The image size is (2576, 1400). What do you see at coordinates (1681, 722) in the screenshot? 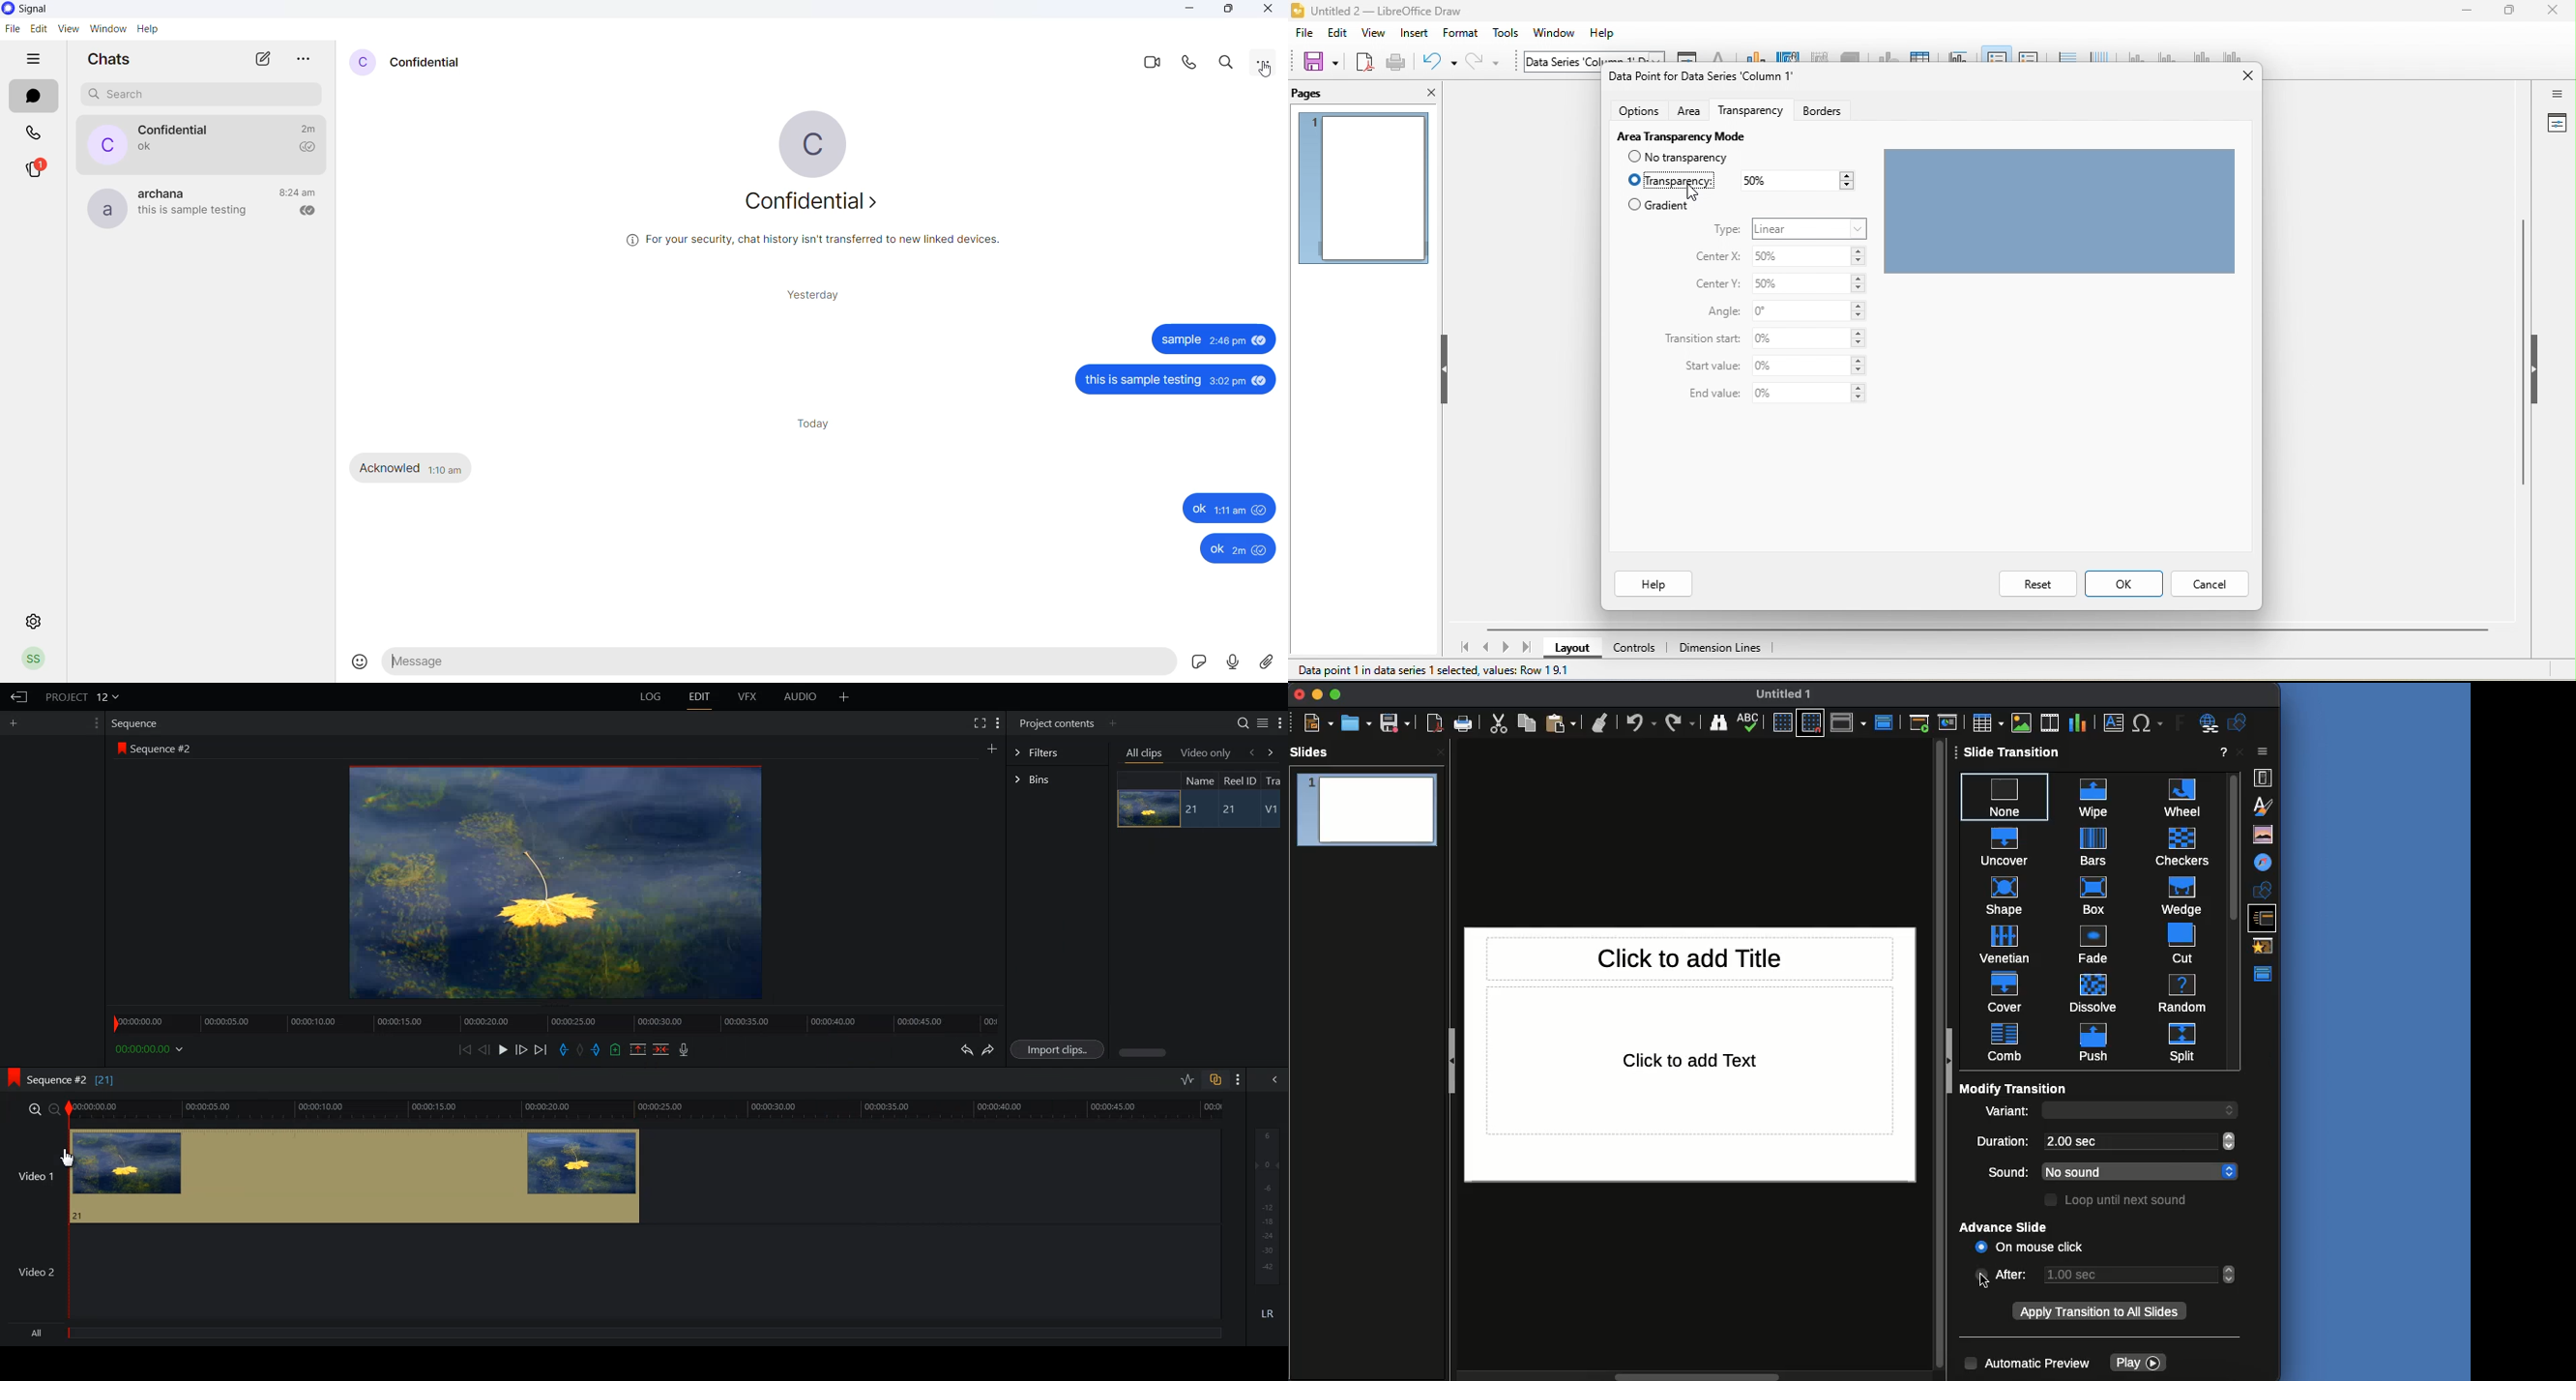
I see `Redo` at bounding box center [1681, 722].